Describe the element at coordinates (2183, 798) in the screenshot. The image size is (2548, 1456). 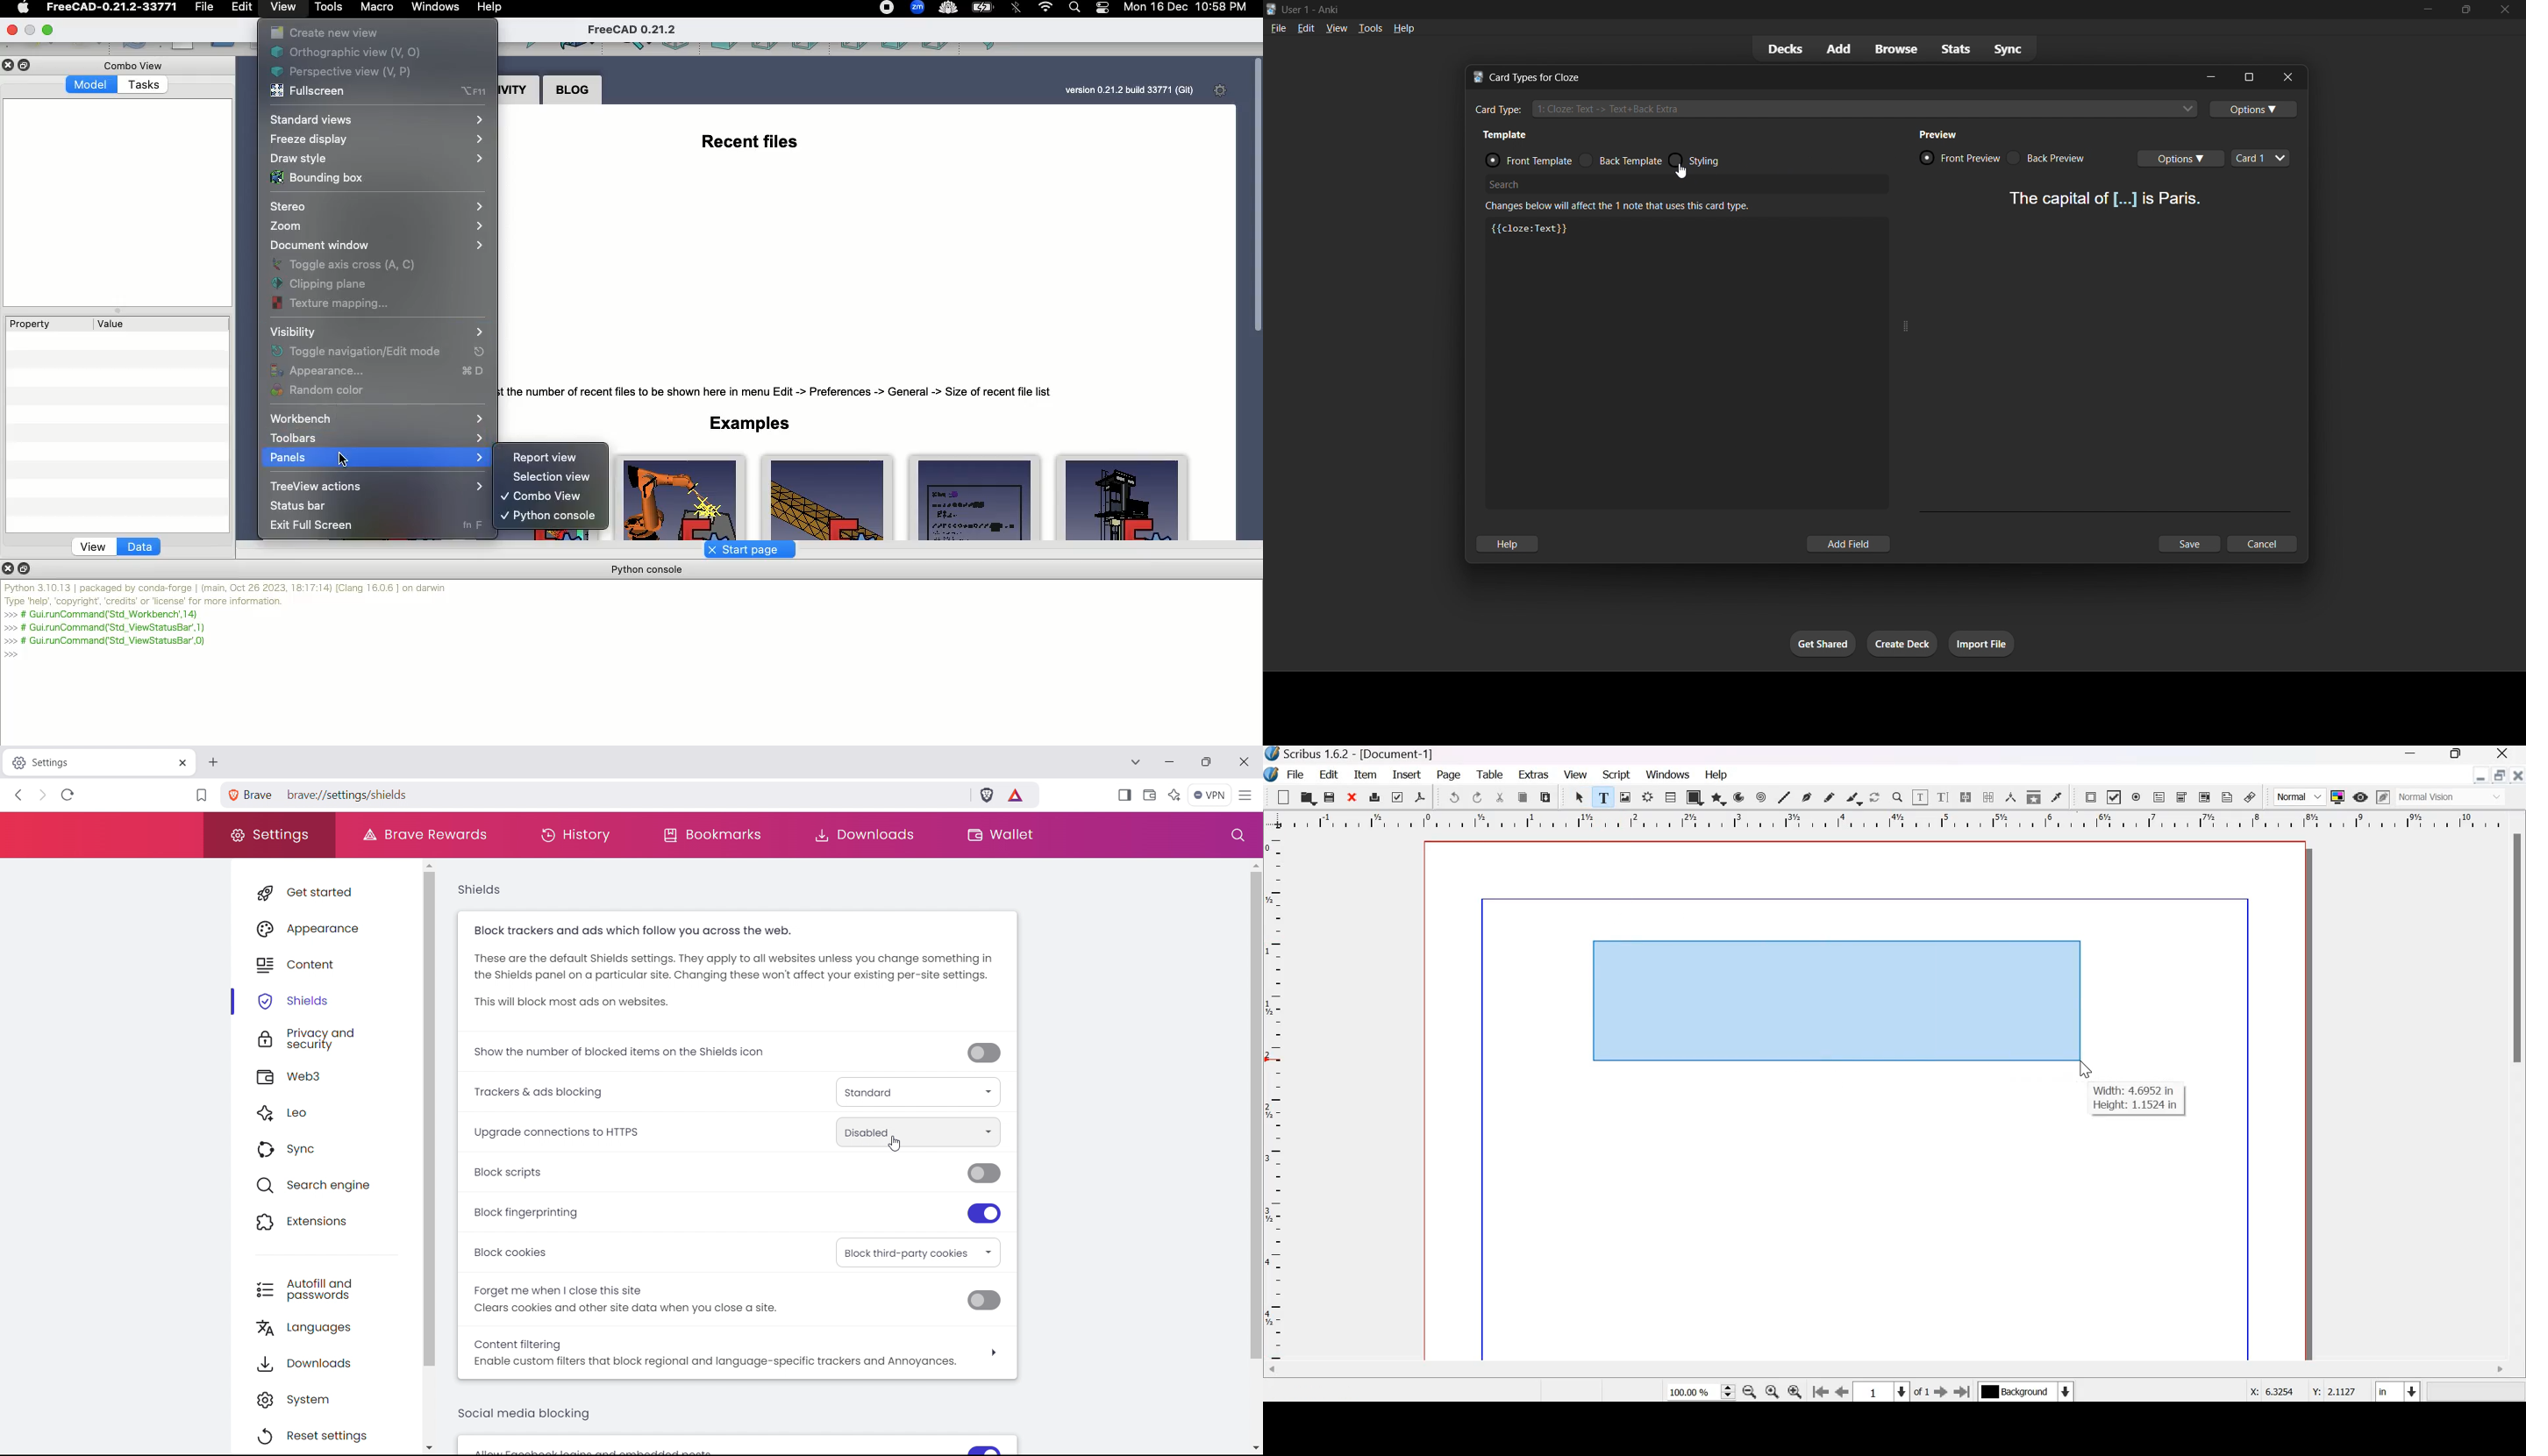
I see `PDF Combo Box` at that location.